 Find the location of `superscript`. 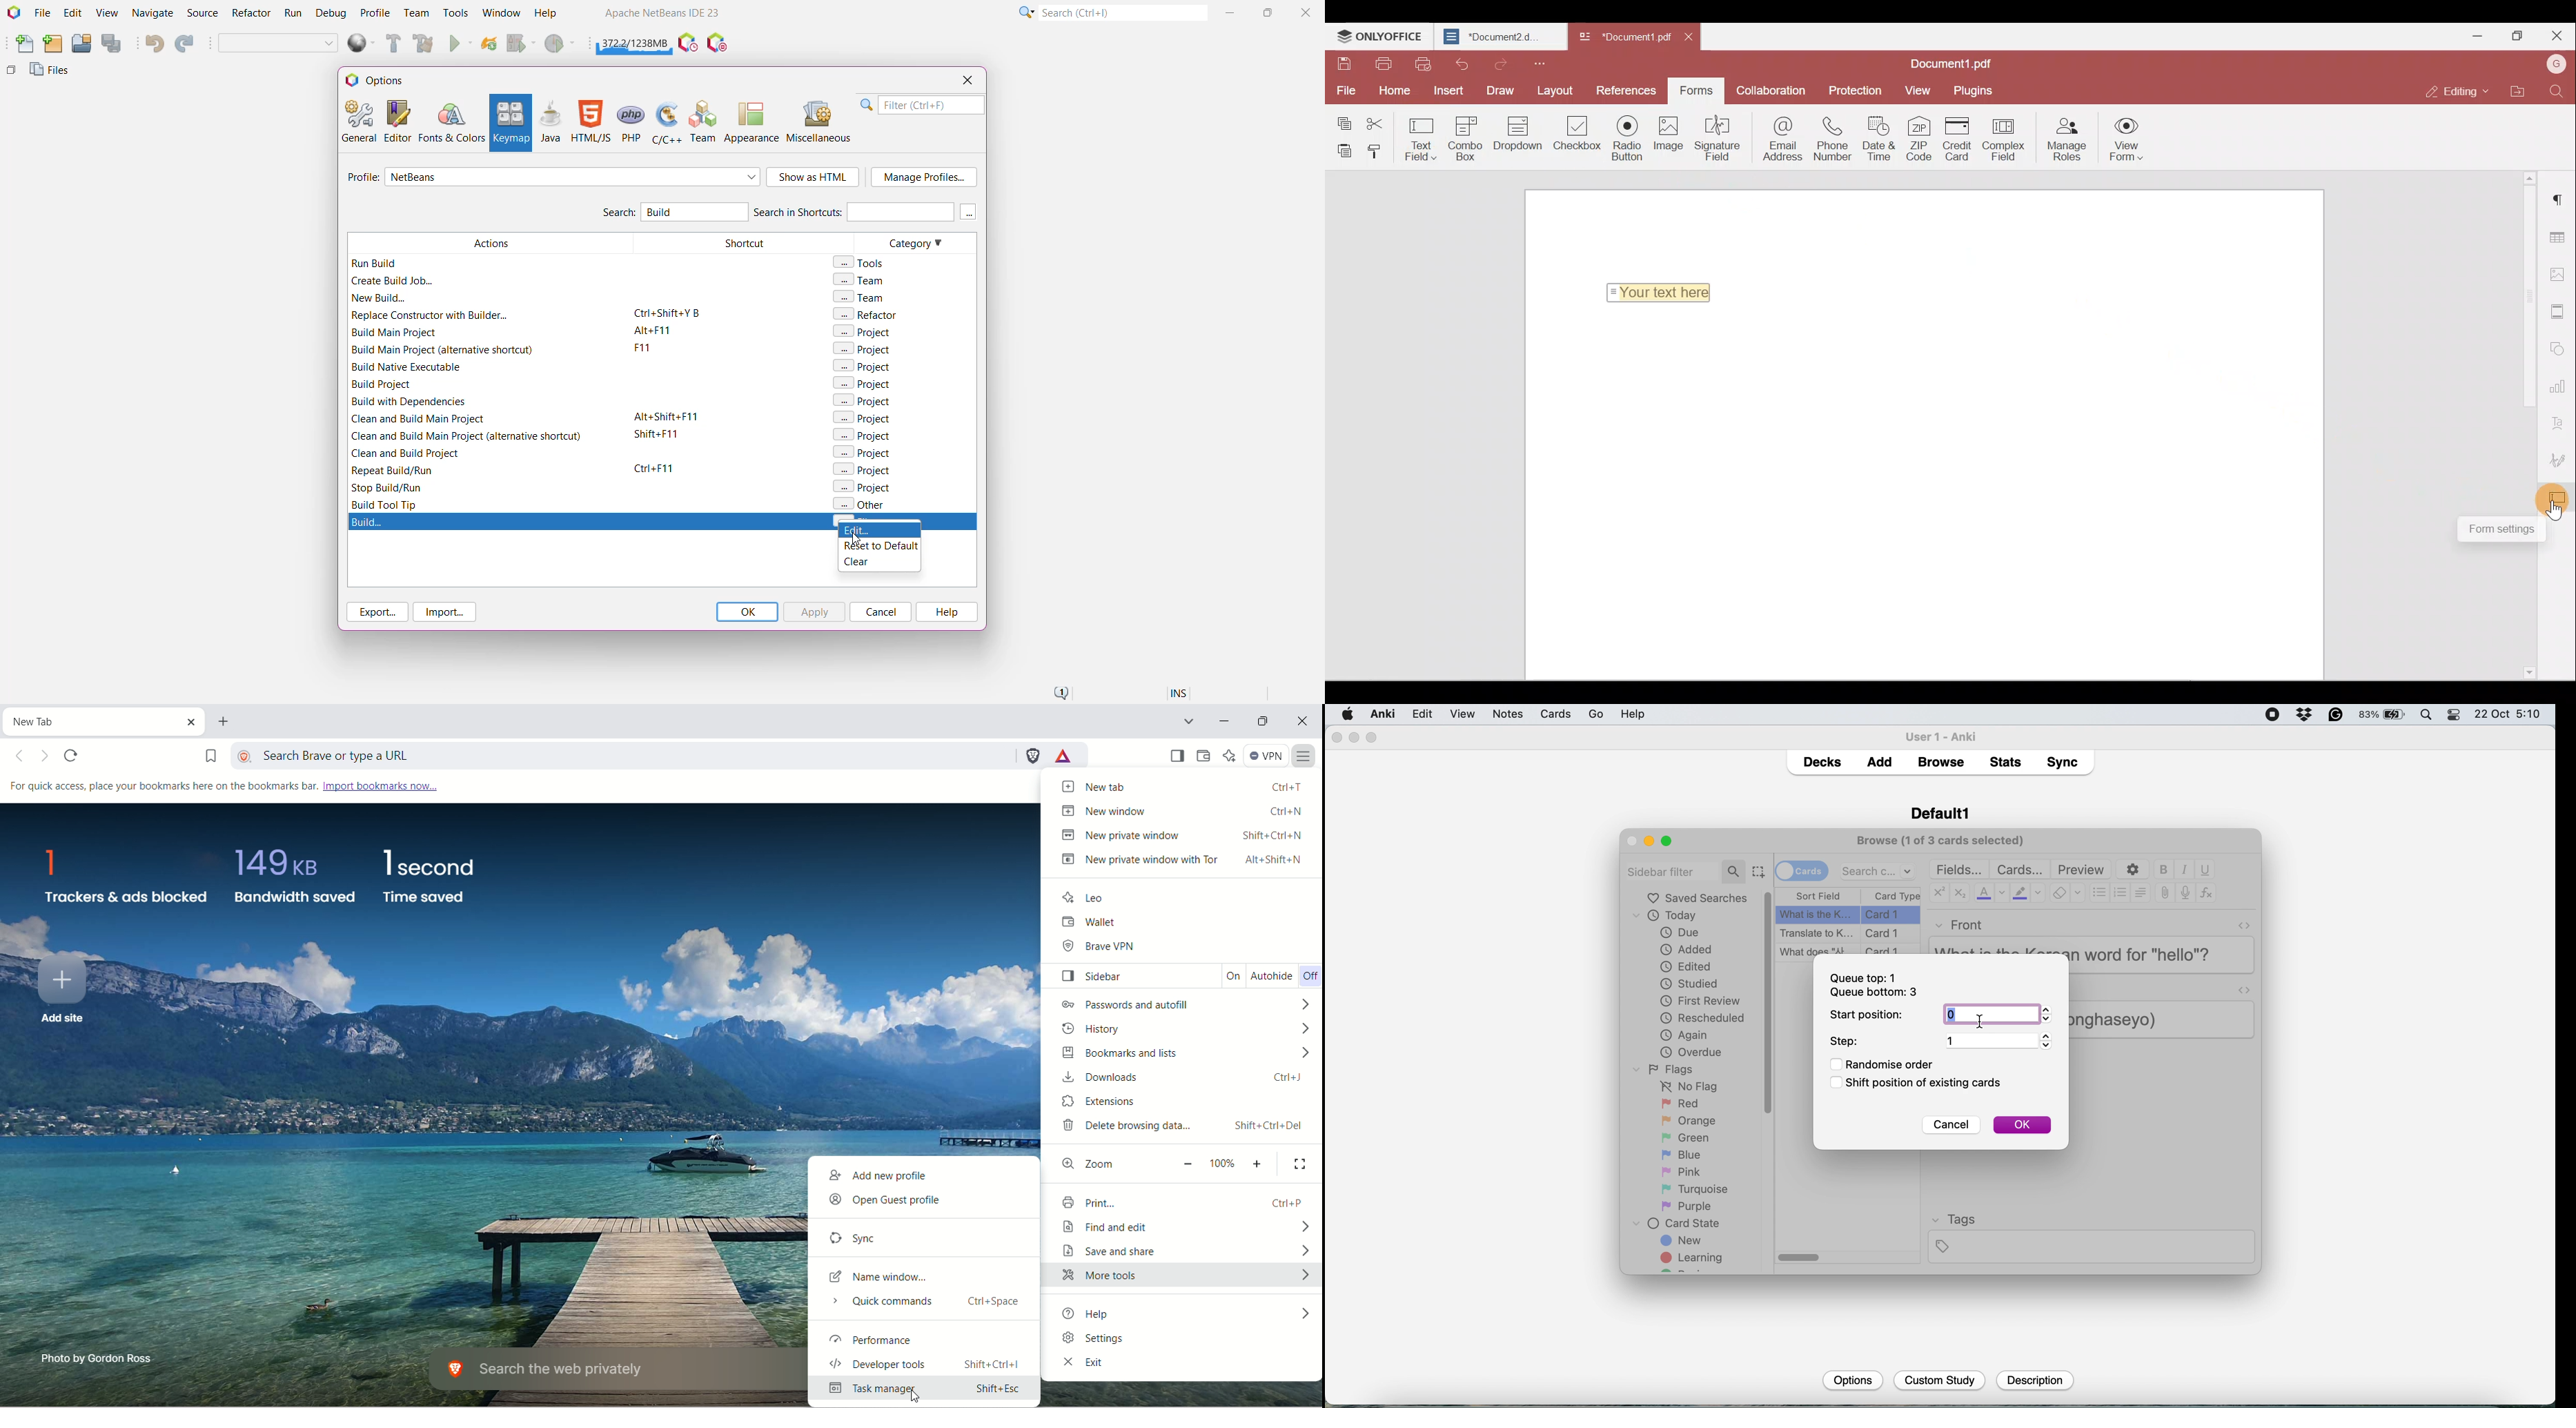

superscript is located at coordinates (1939, 894).